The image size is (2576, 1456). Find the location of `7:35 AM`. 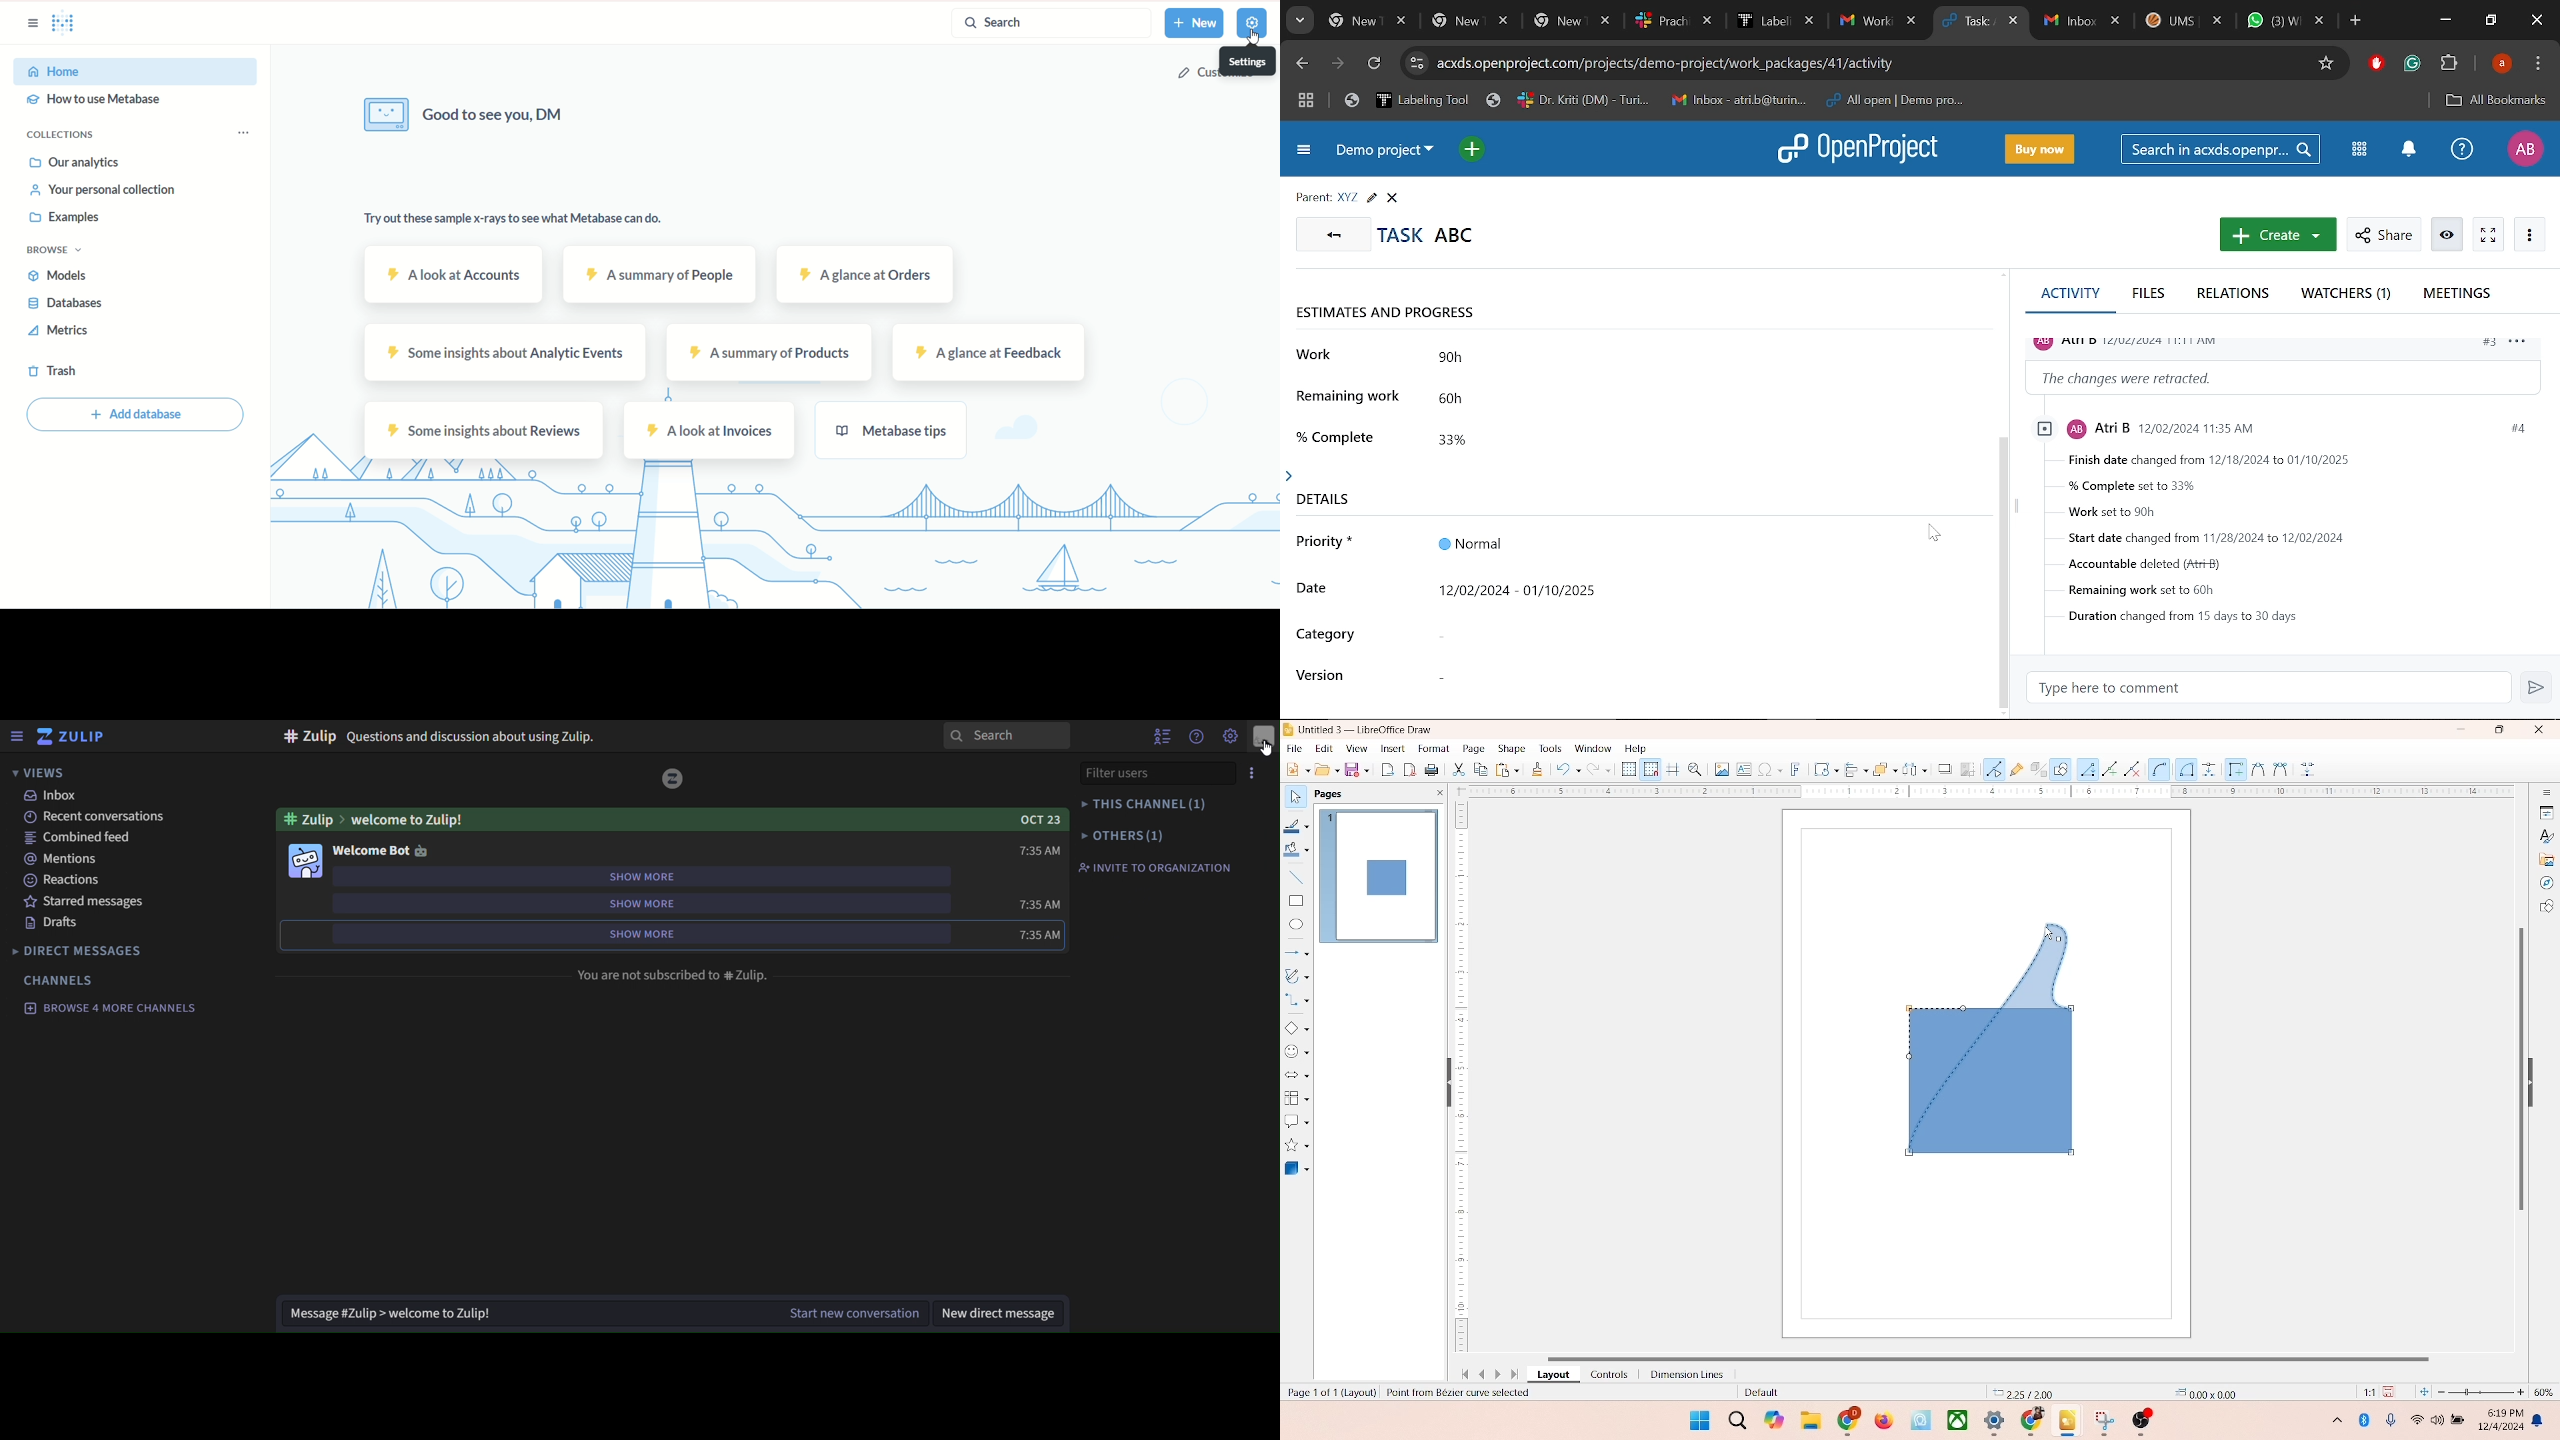

7:35 AM is located at coordinates (1038, 905).